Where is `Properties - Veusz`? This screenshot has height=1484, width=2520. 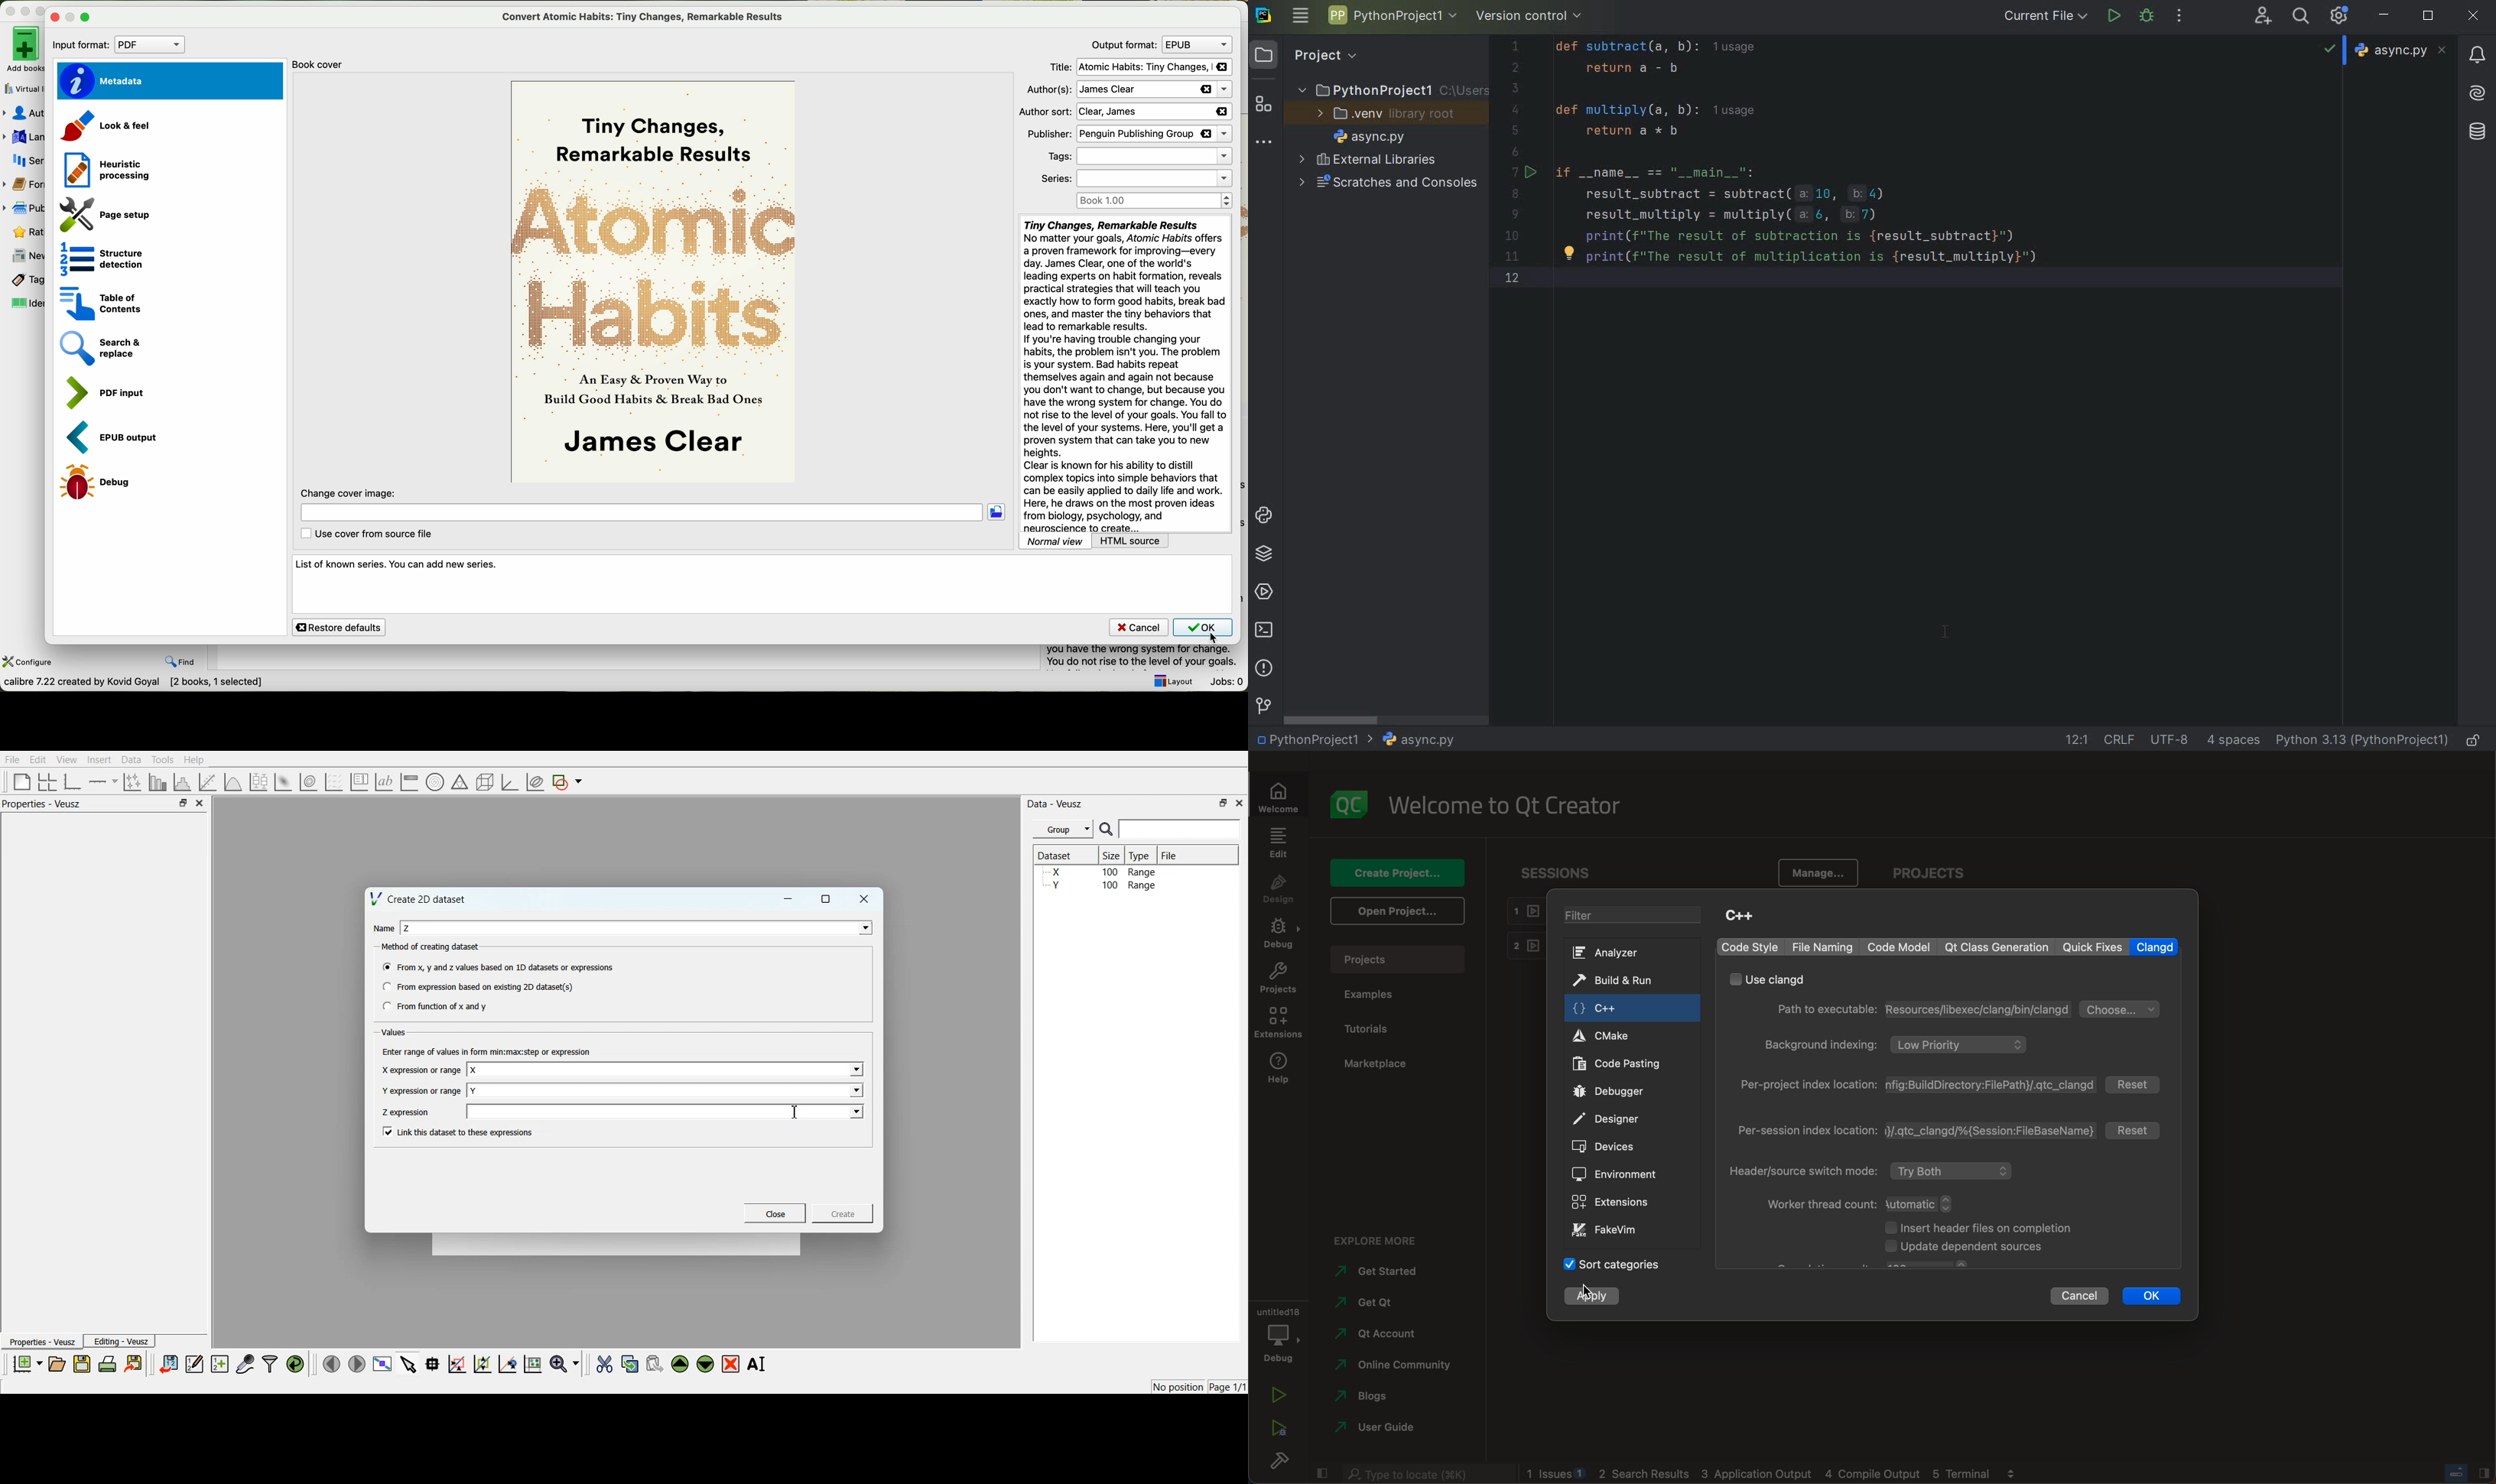 Properties - Veusz is located at coordinates (42, 803).